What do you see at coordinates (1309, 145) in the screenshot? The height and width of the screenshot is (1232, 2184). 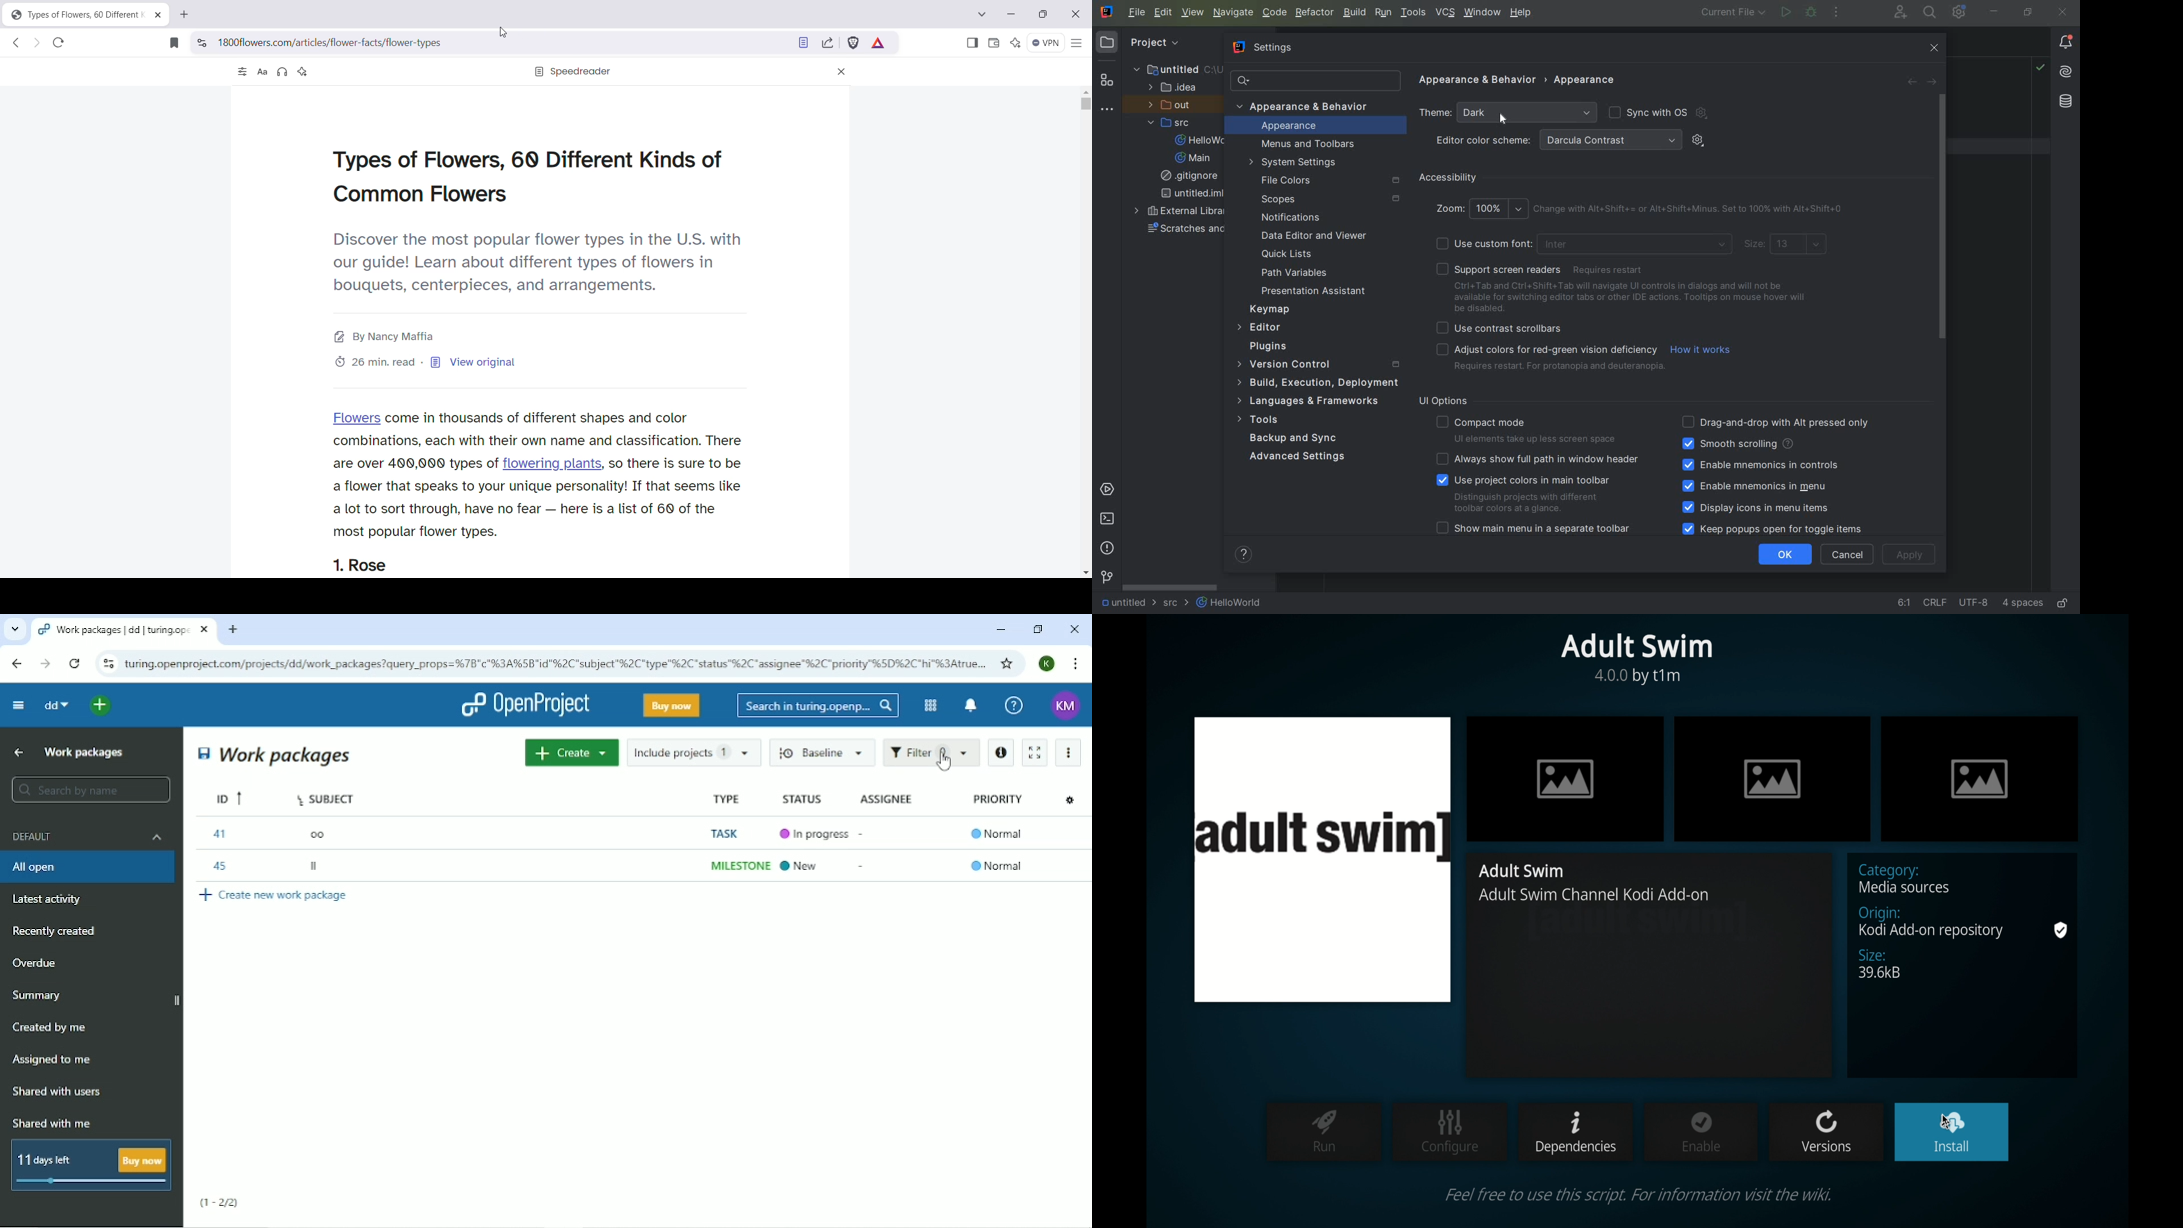 I see `MENUS & TOOLBARS` at bounding box center [1309, 145].